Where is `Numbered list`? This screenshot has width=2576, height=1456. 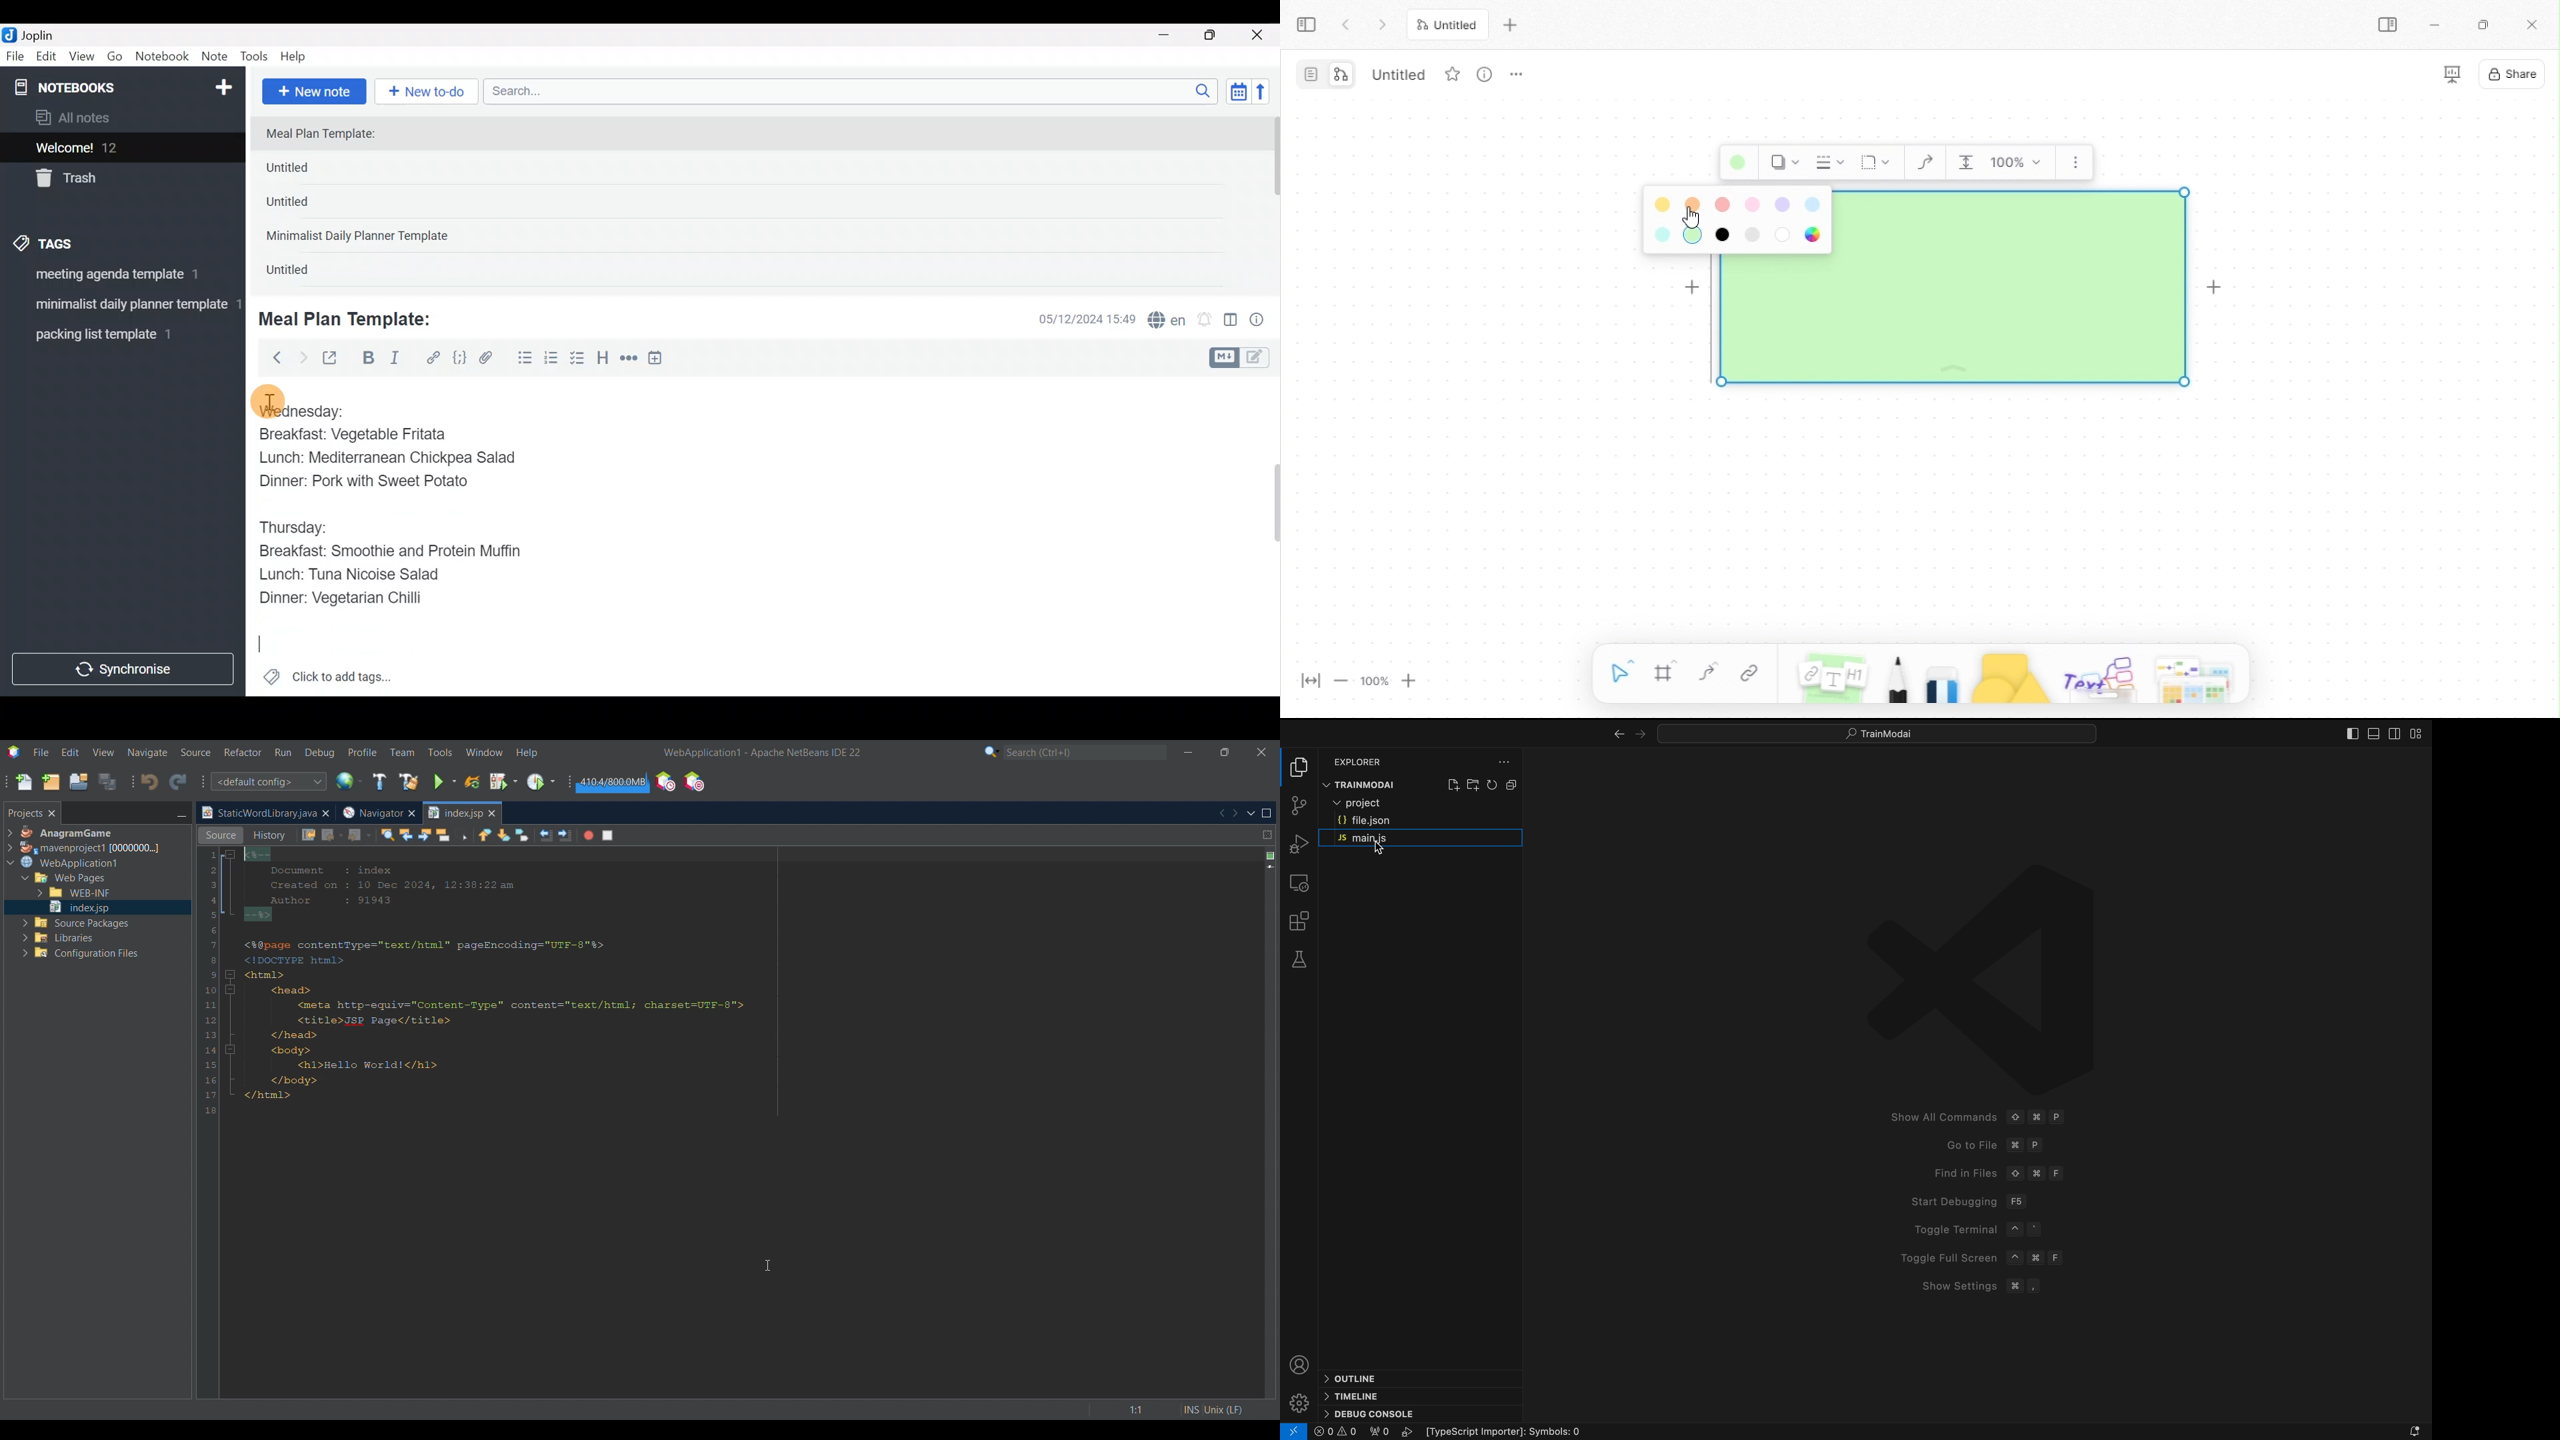
Numbered list is located at coordinates (551, 361).